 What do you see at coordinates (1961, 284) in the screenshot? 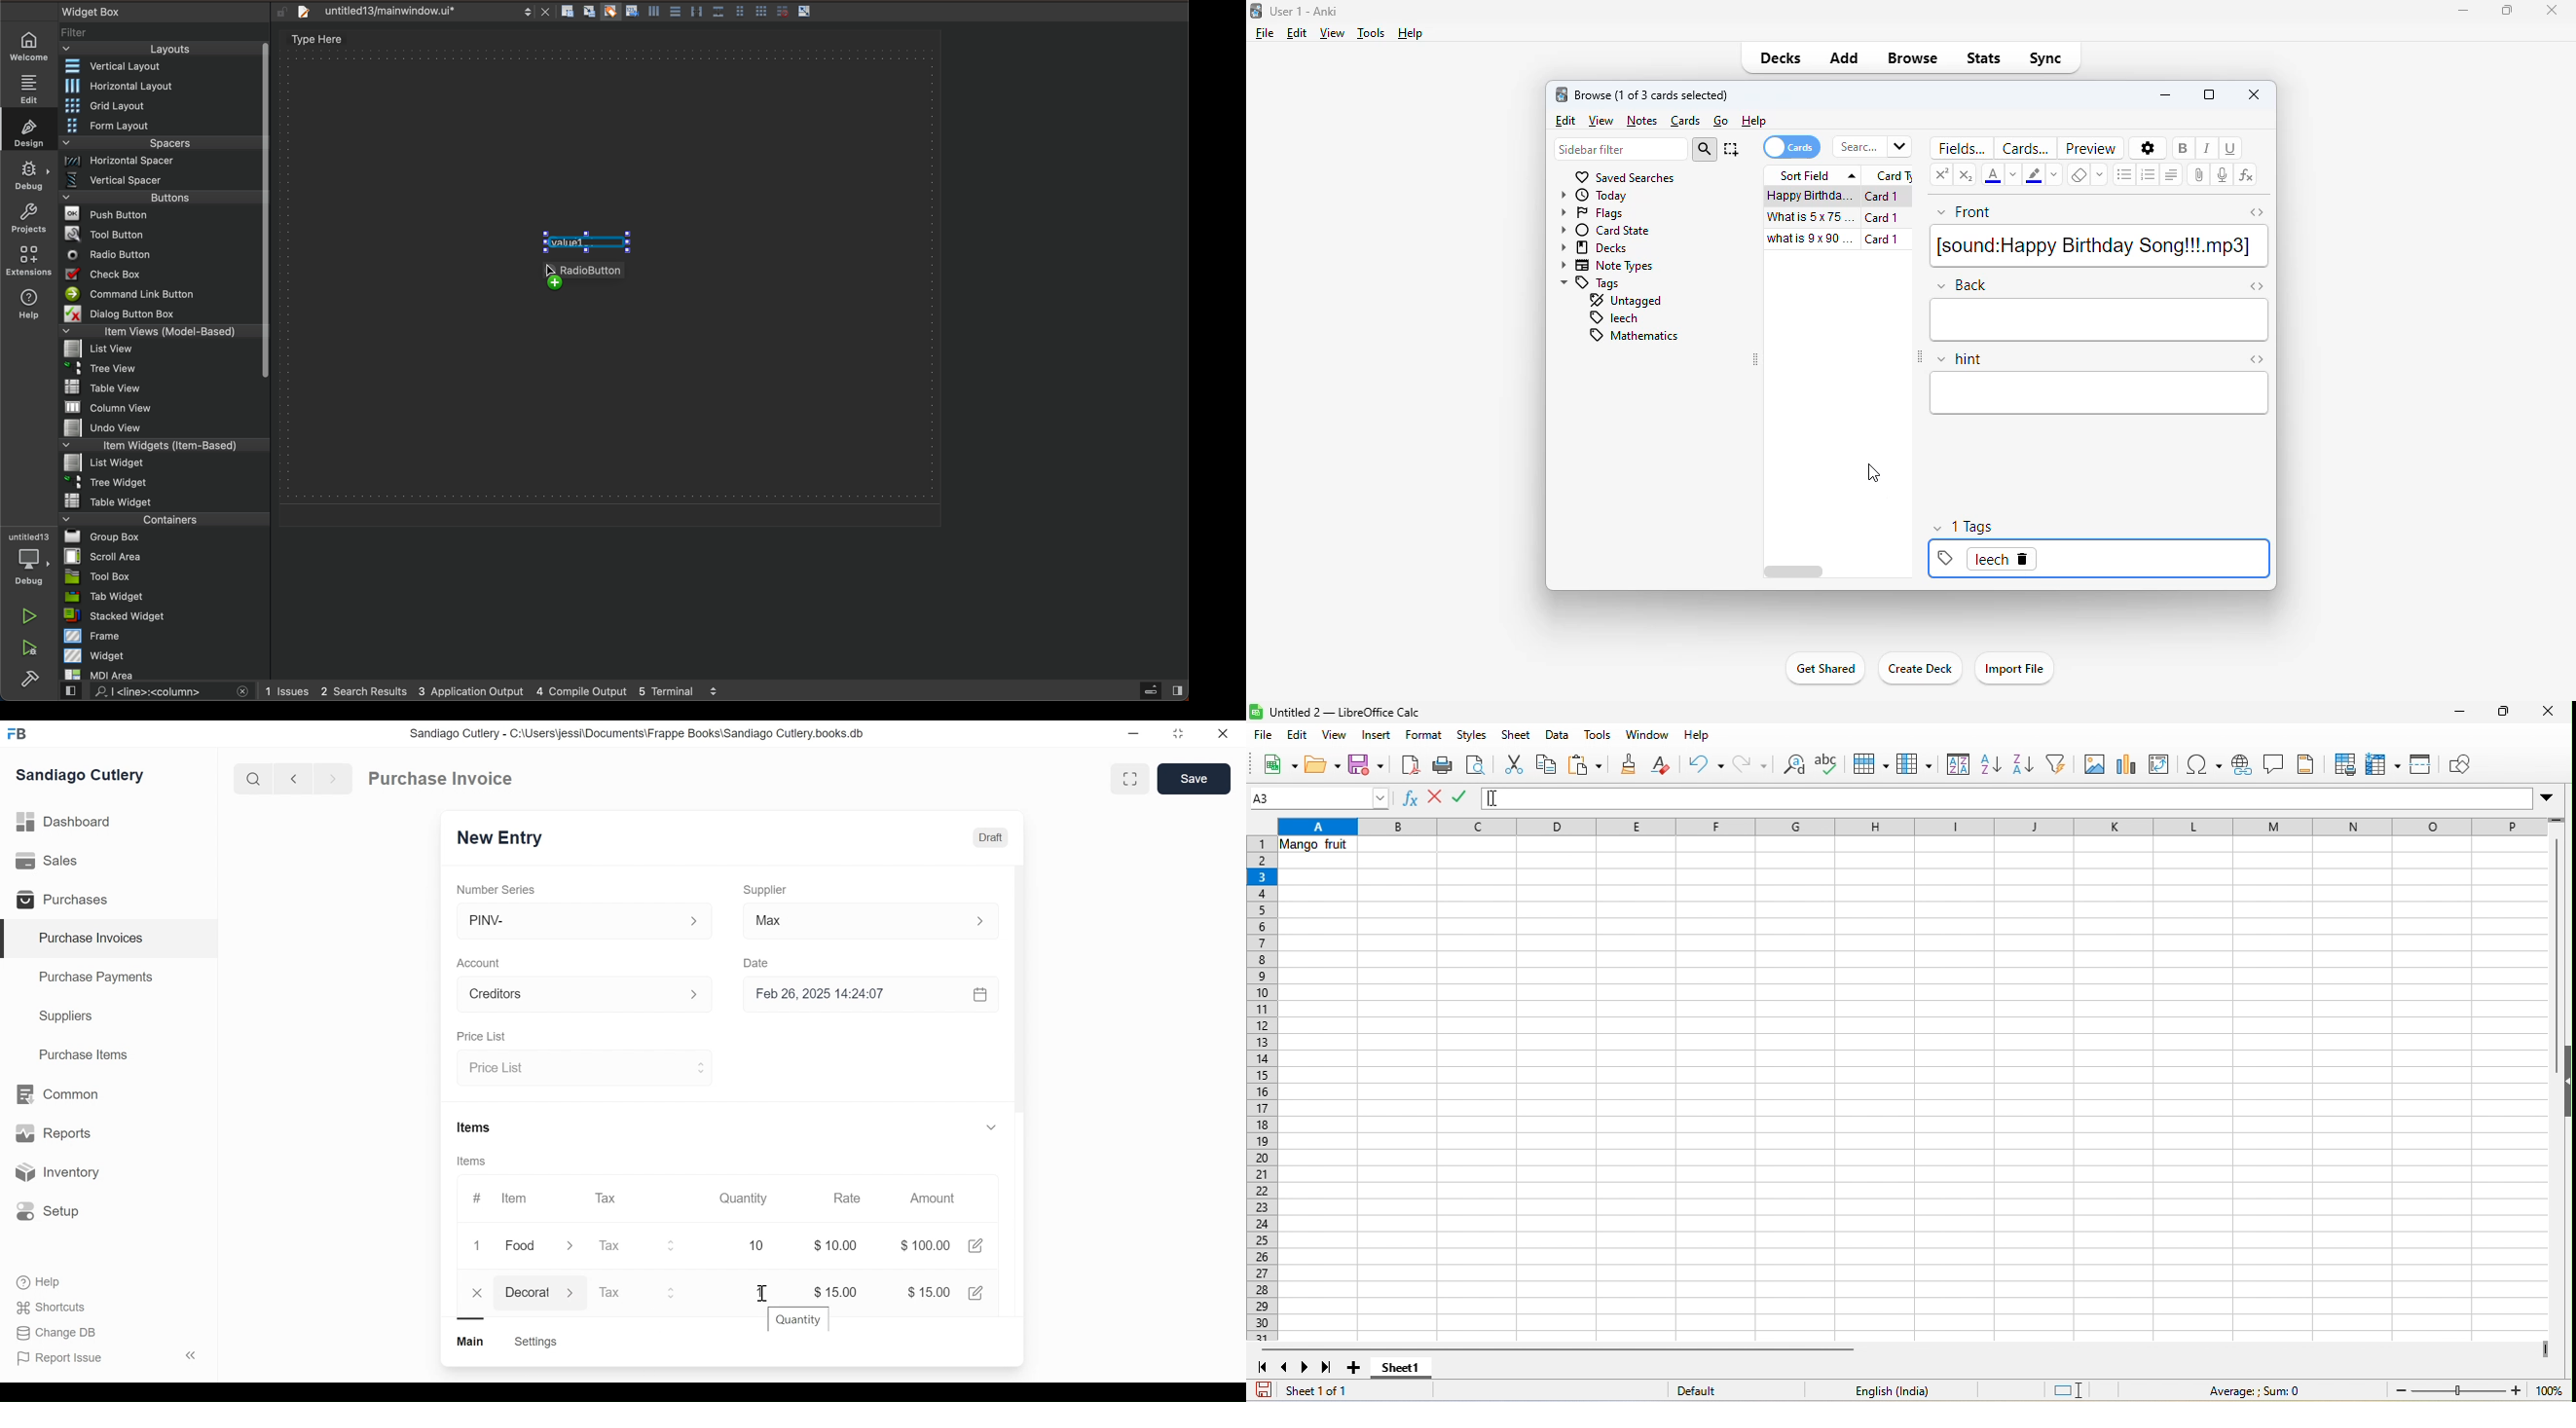
I see `back` at bounding box center [1961, 284].